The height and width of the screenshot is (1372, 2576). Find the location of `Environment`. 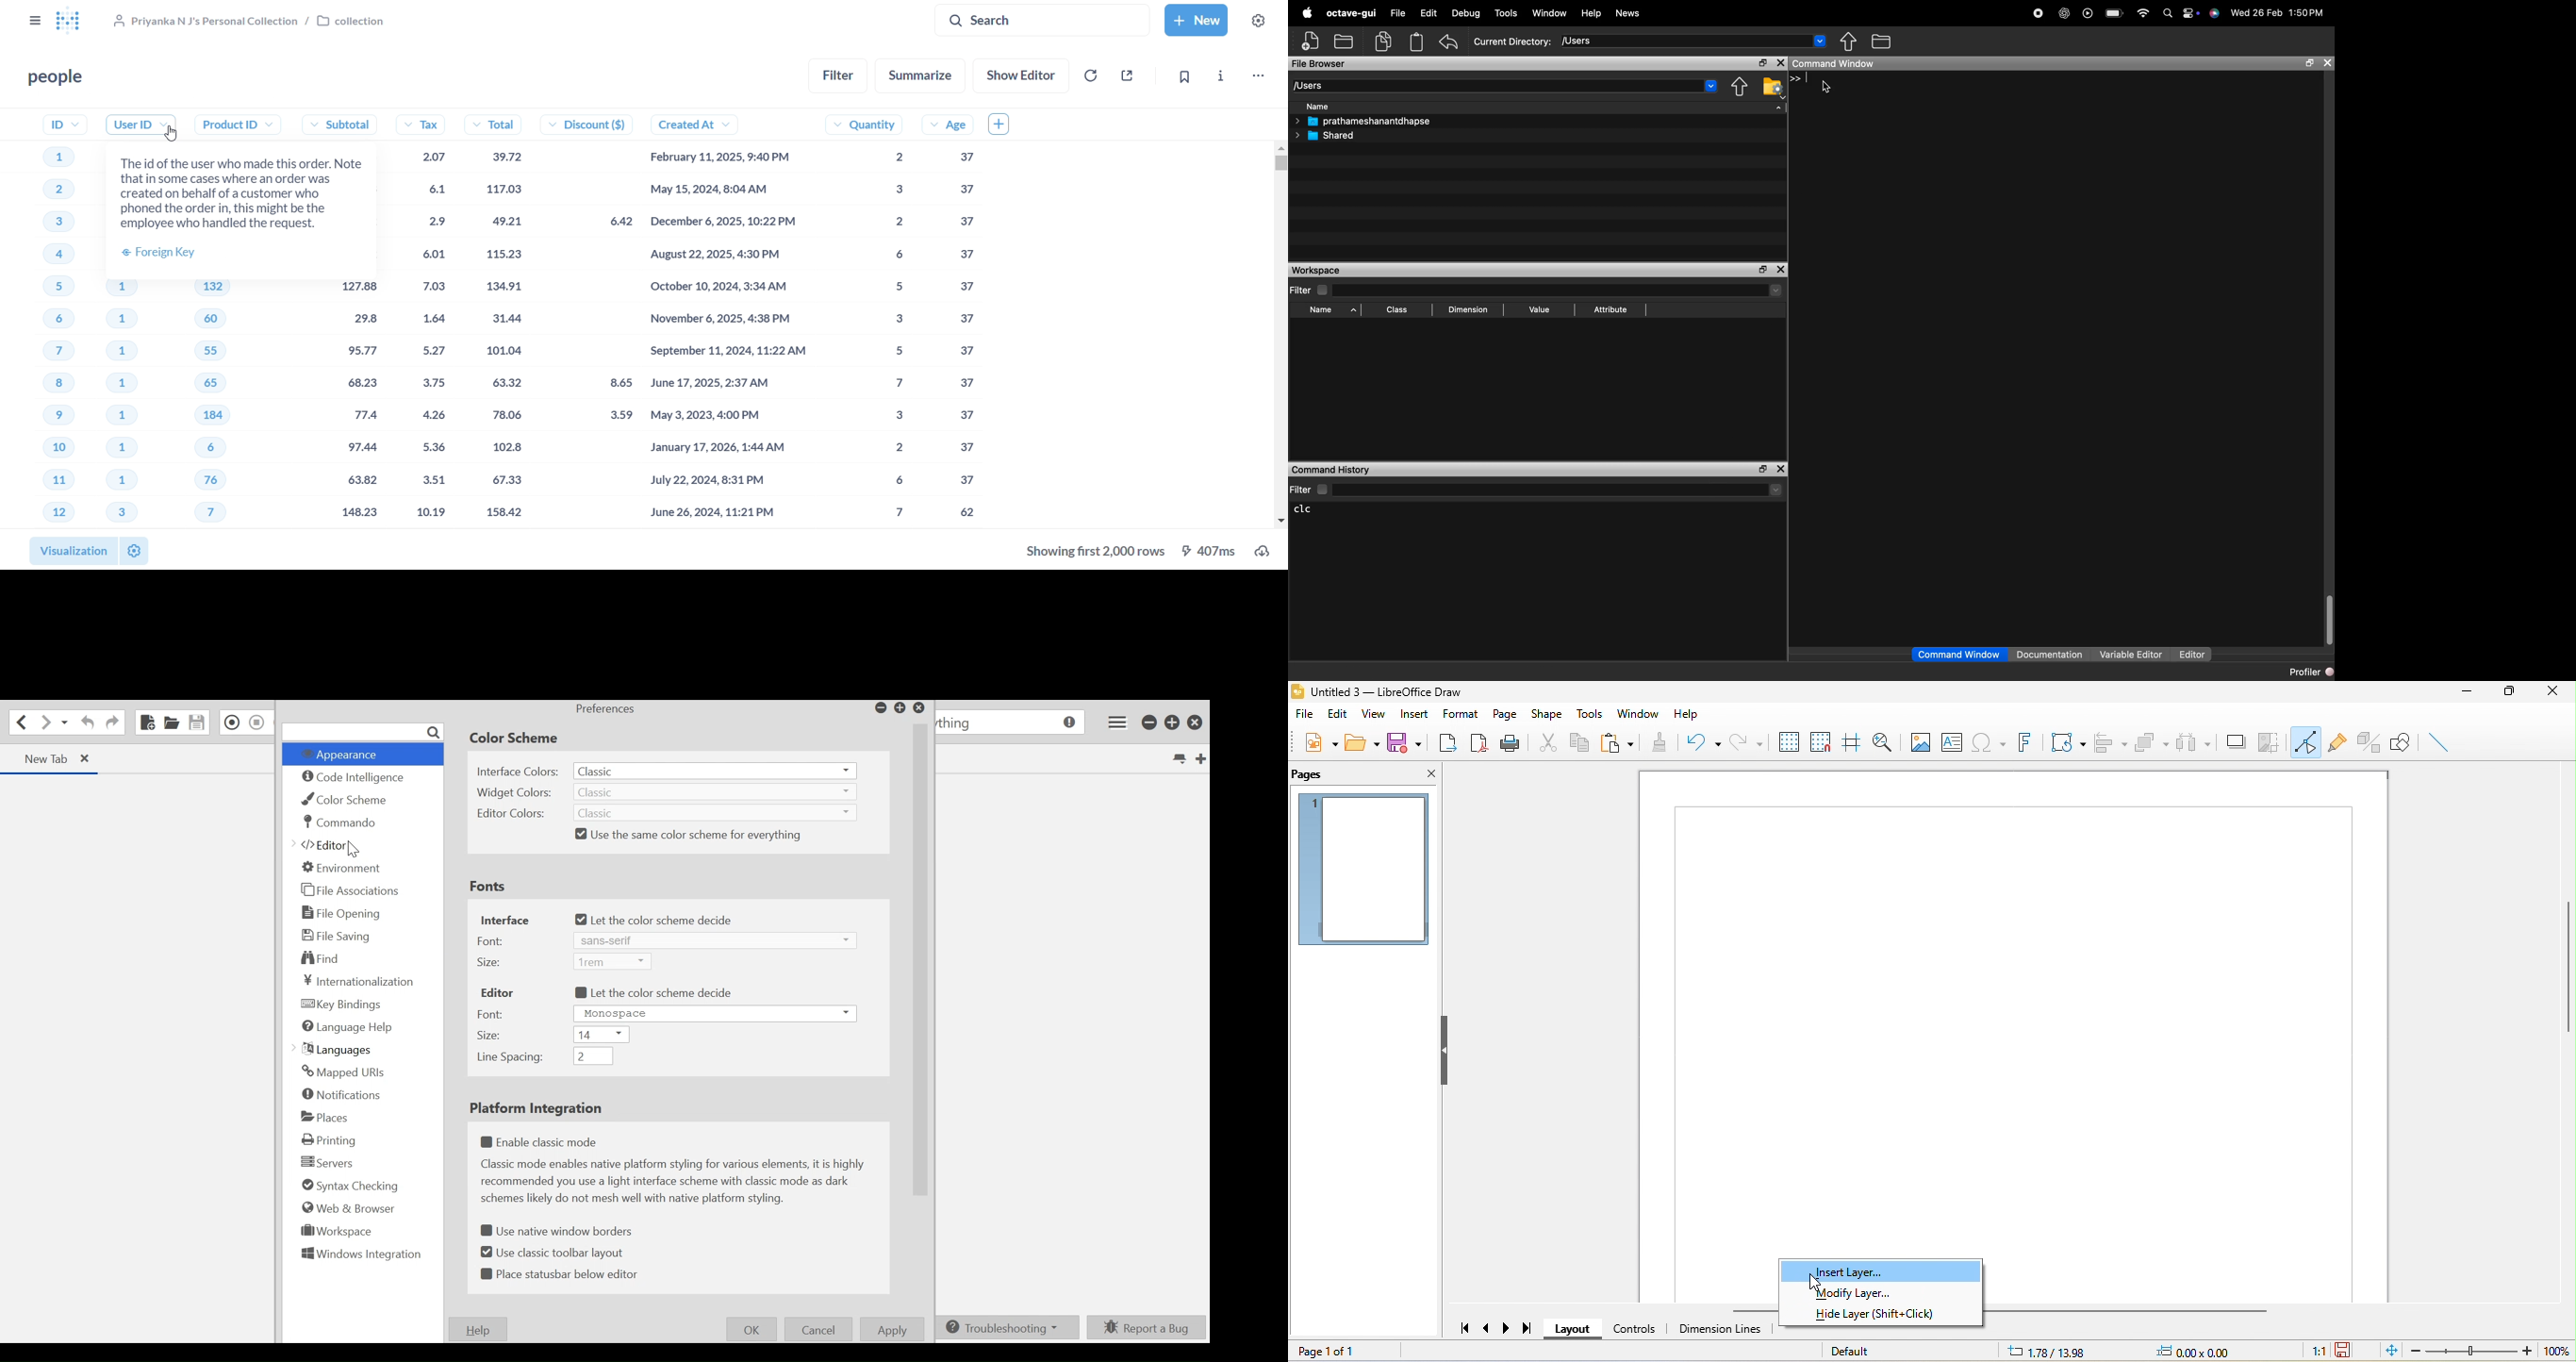

Environment is located at coordinates (345, 868).